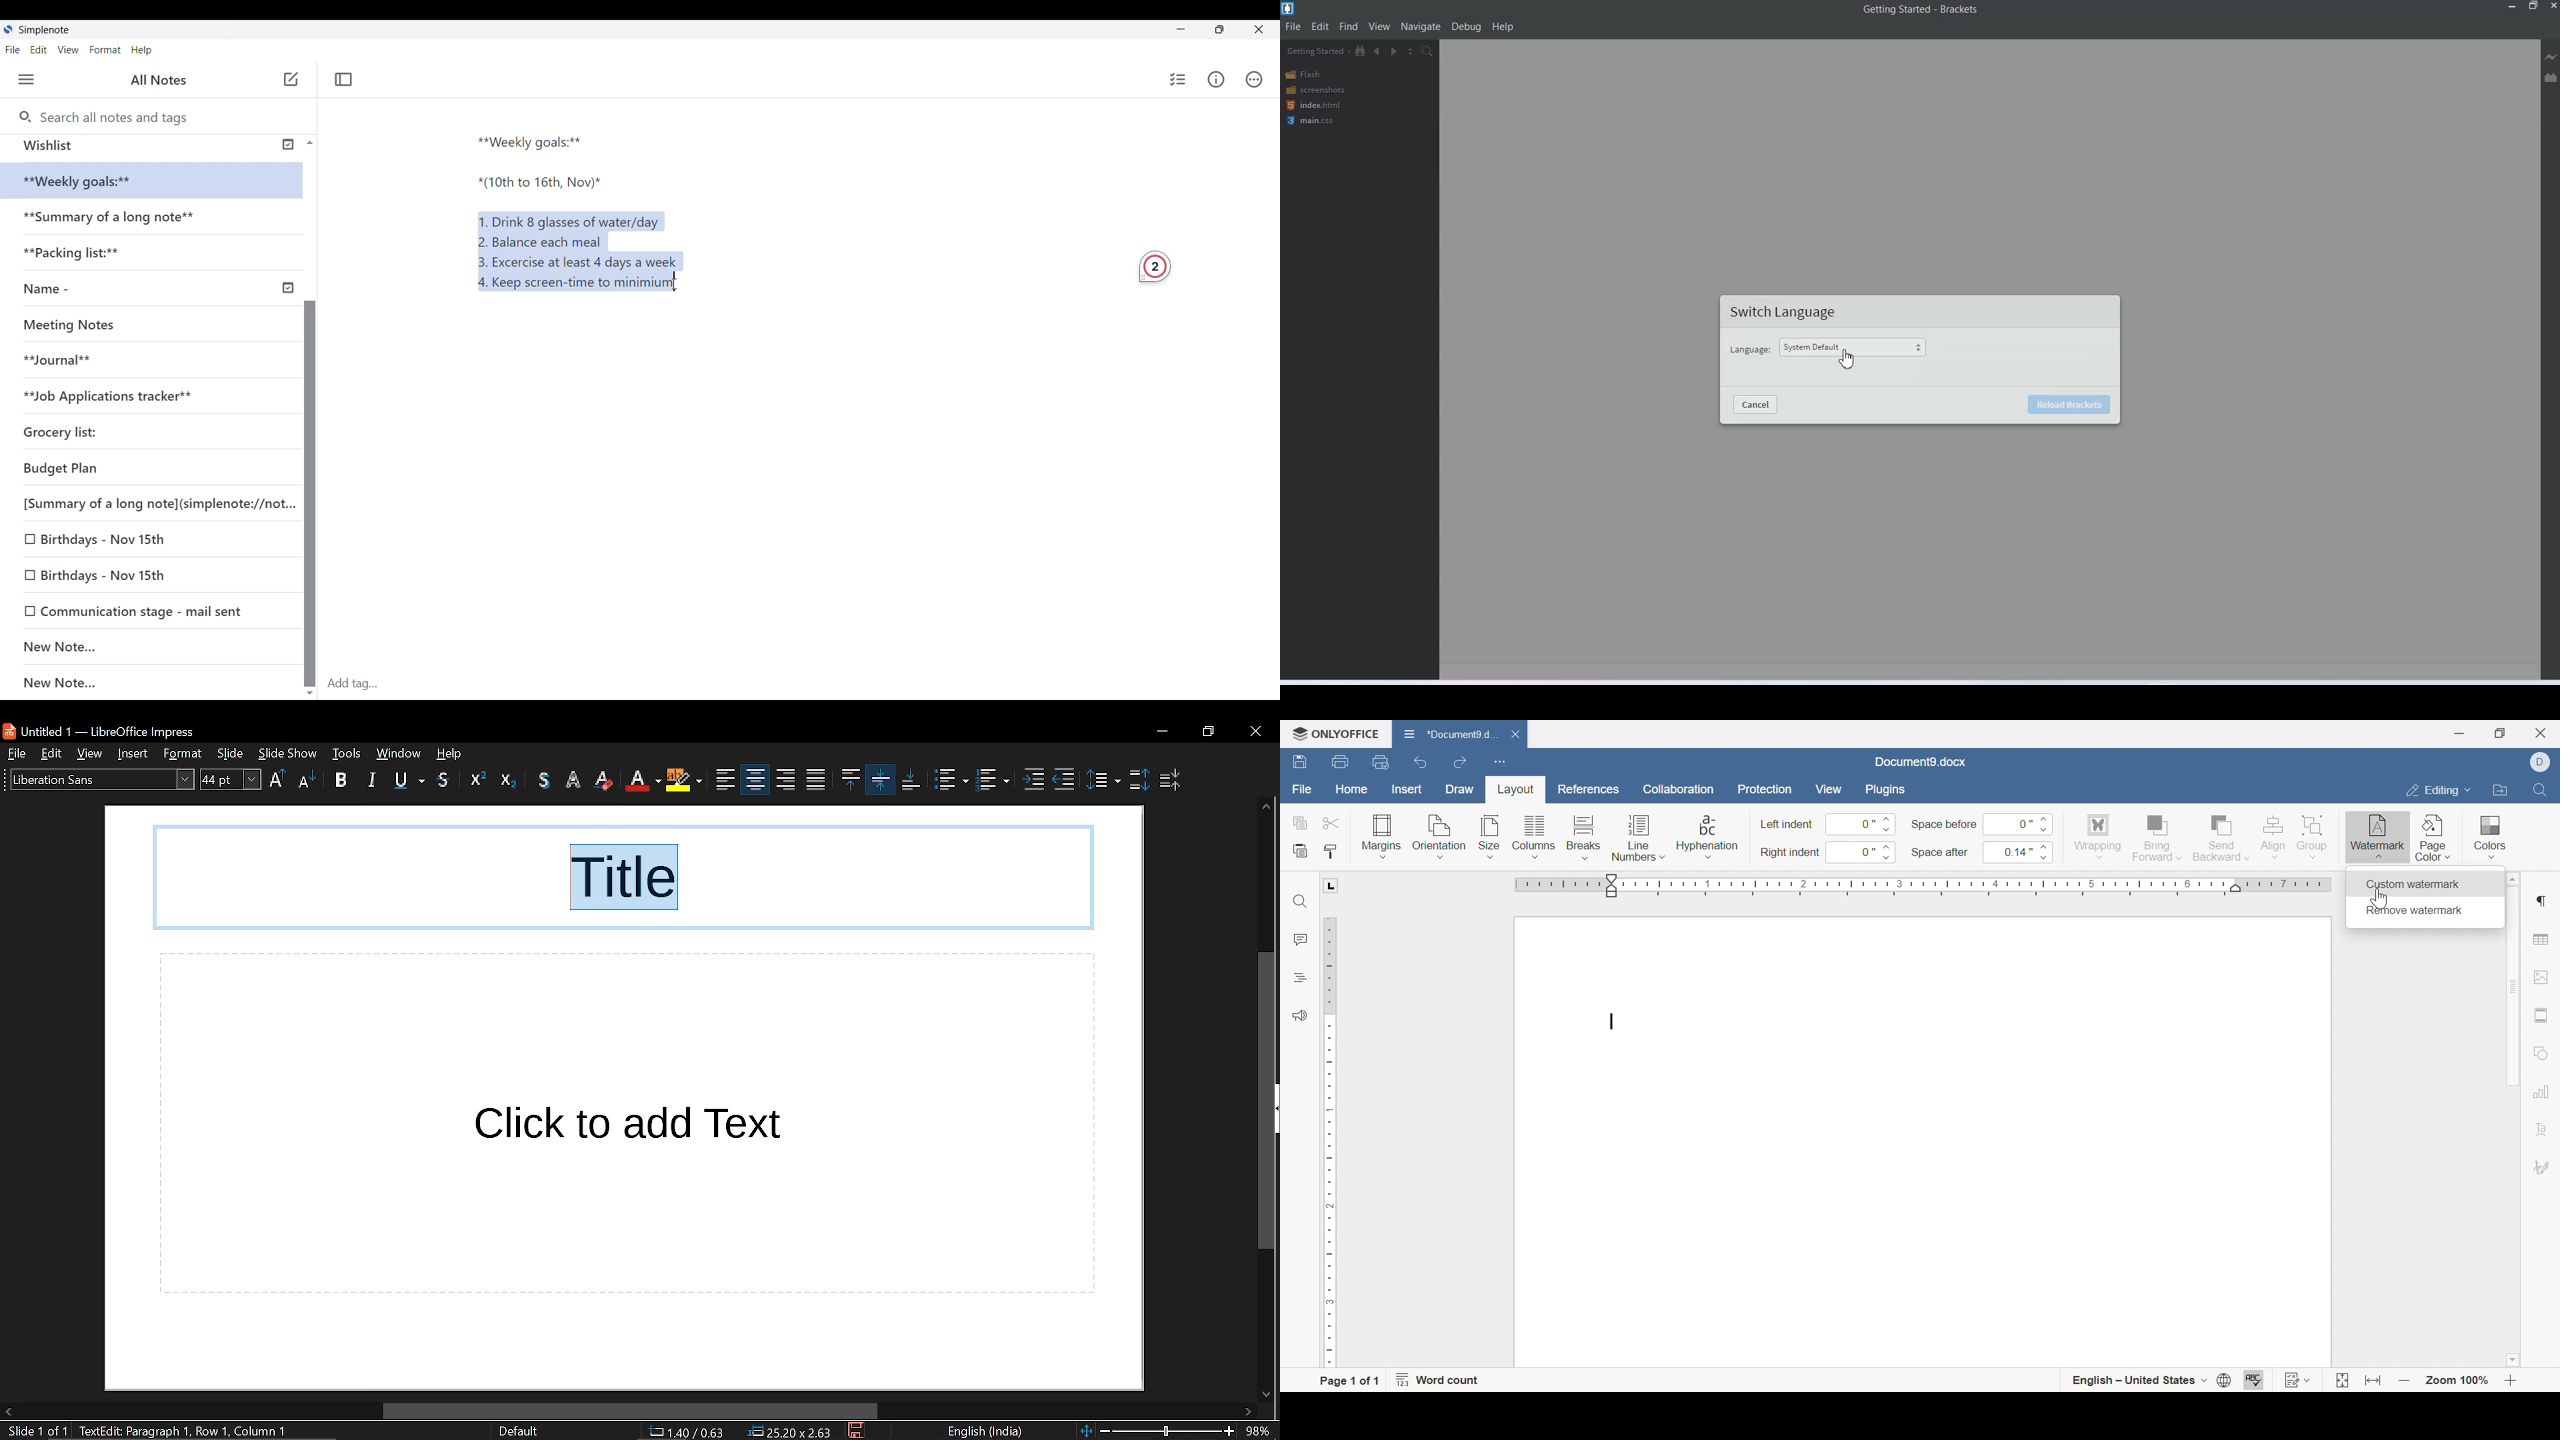 The image size is (2576, 1456). I want to click on chart settings, so click(2541, 1091).